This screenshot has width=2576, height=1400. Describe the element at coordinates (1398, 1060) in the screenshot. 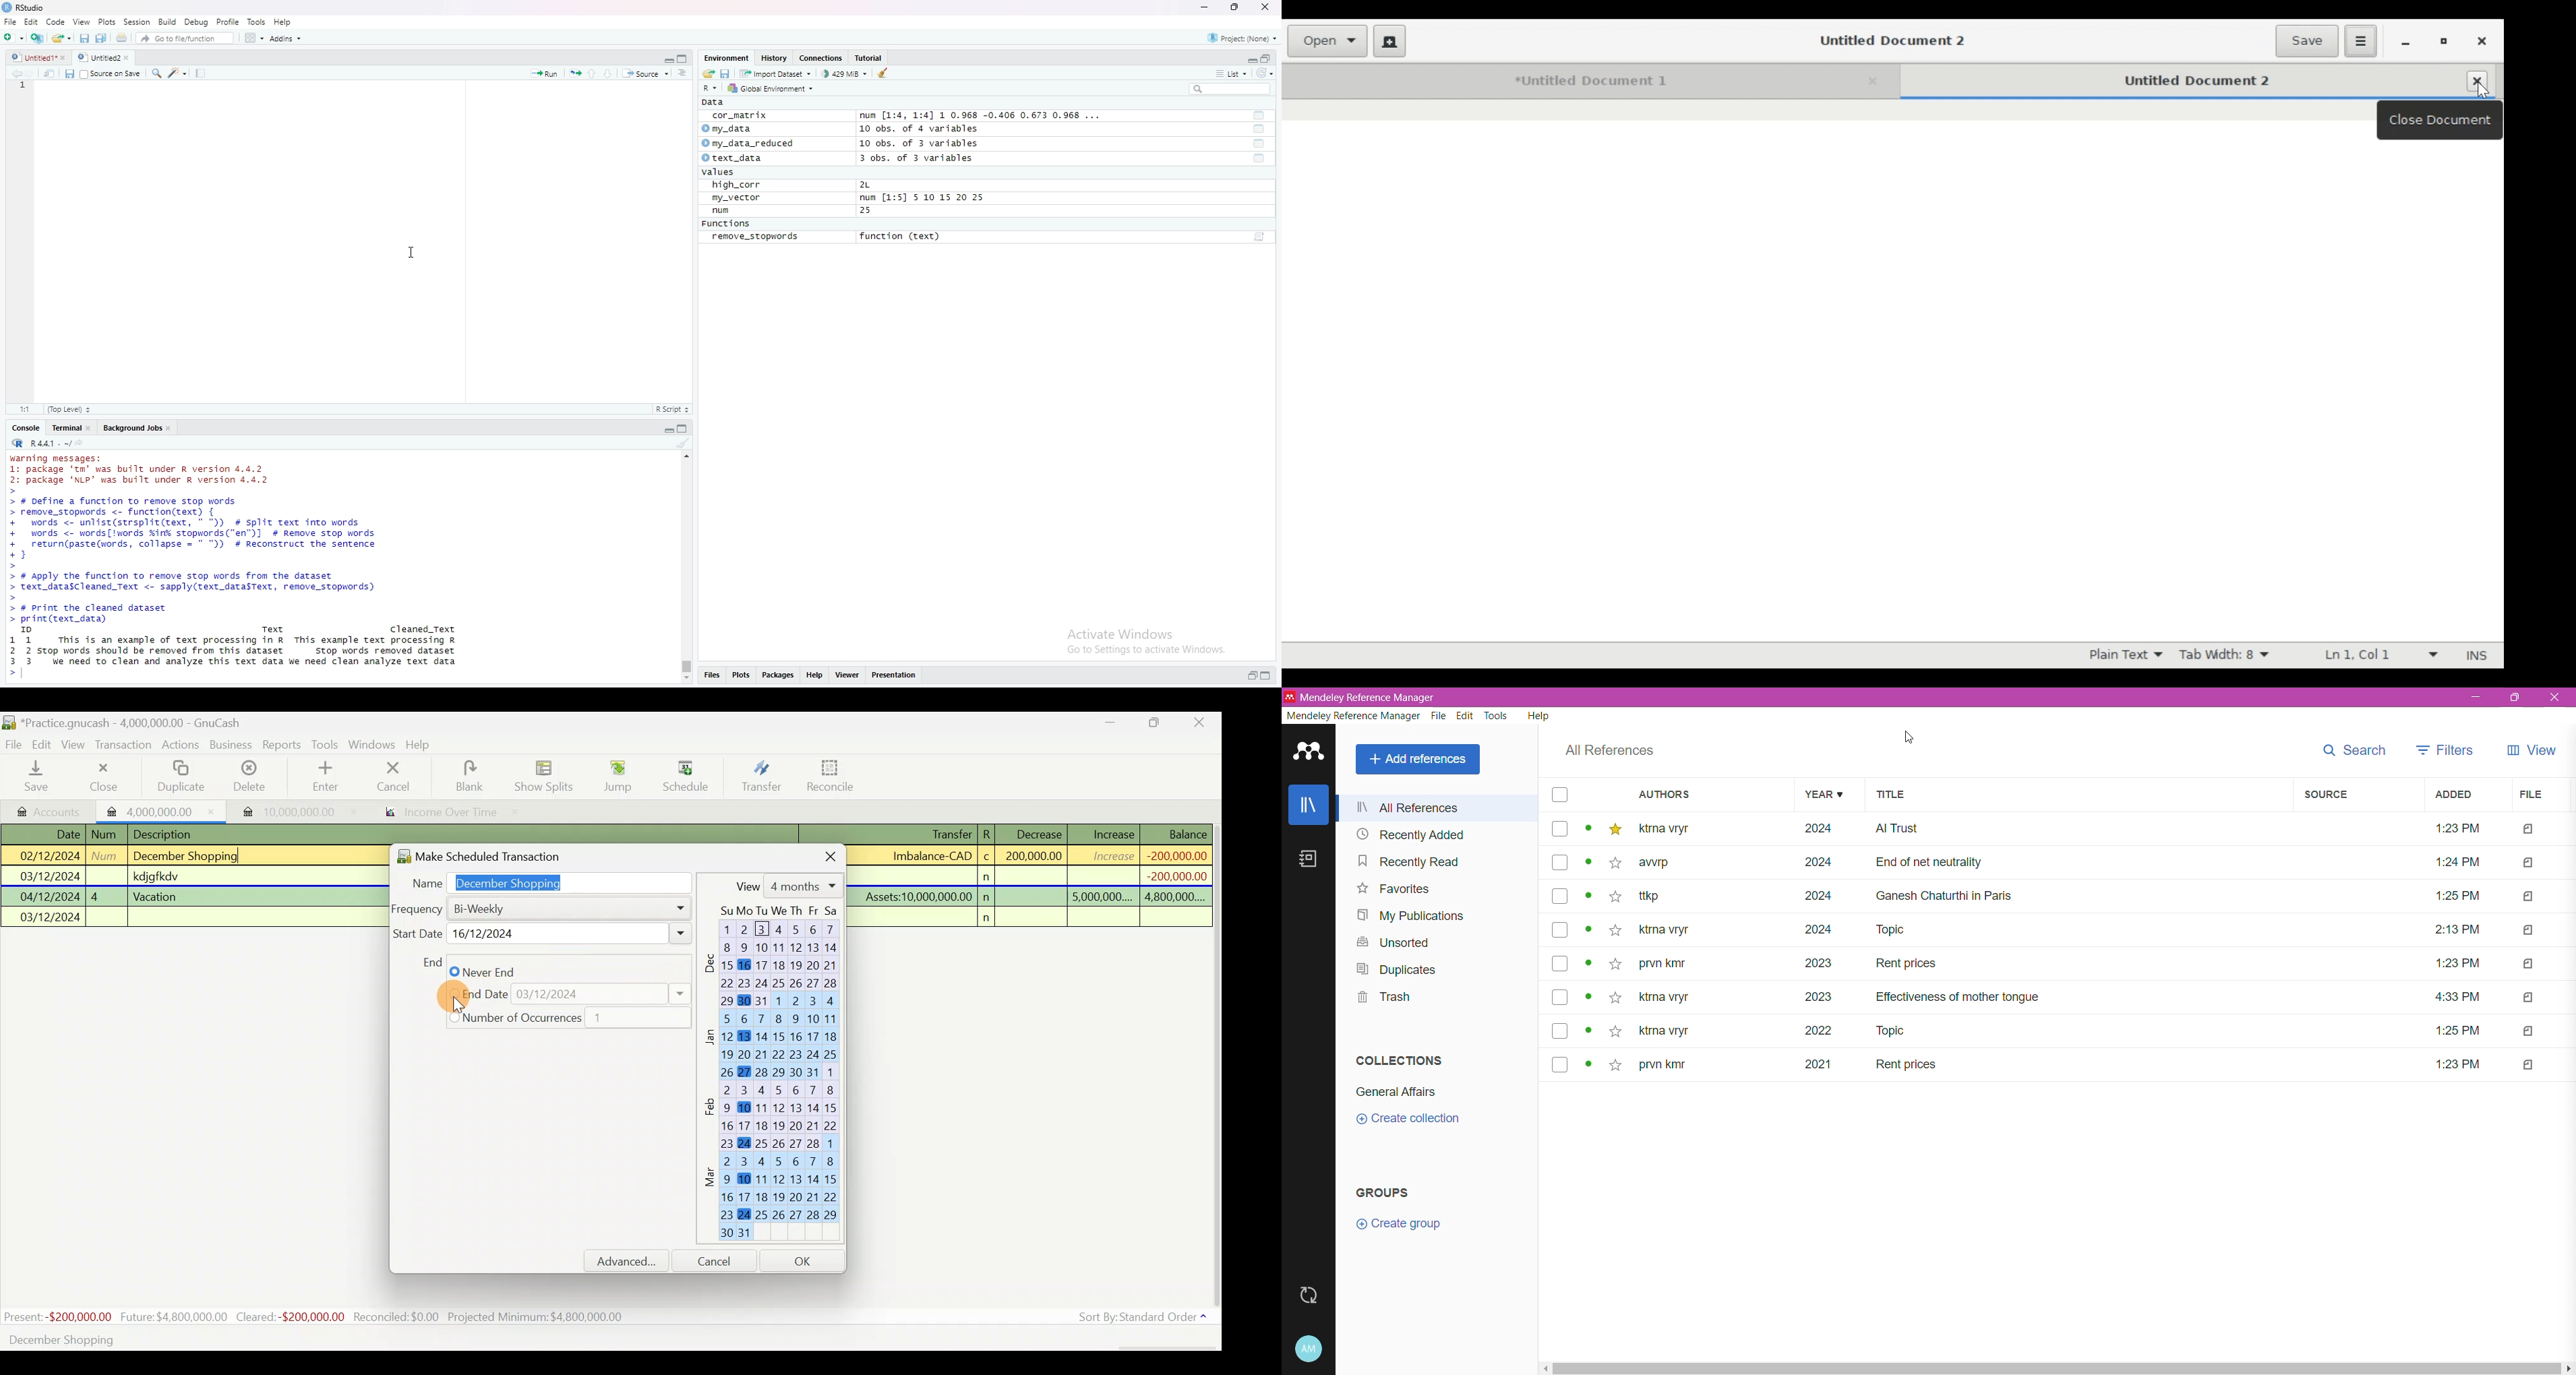

I see `Collections` at that location.